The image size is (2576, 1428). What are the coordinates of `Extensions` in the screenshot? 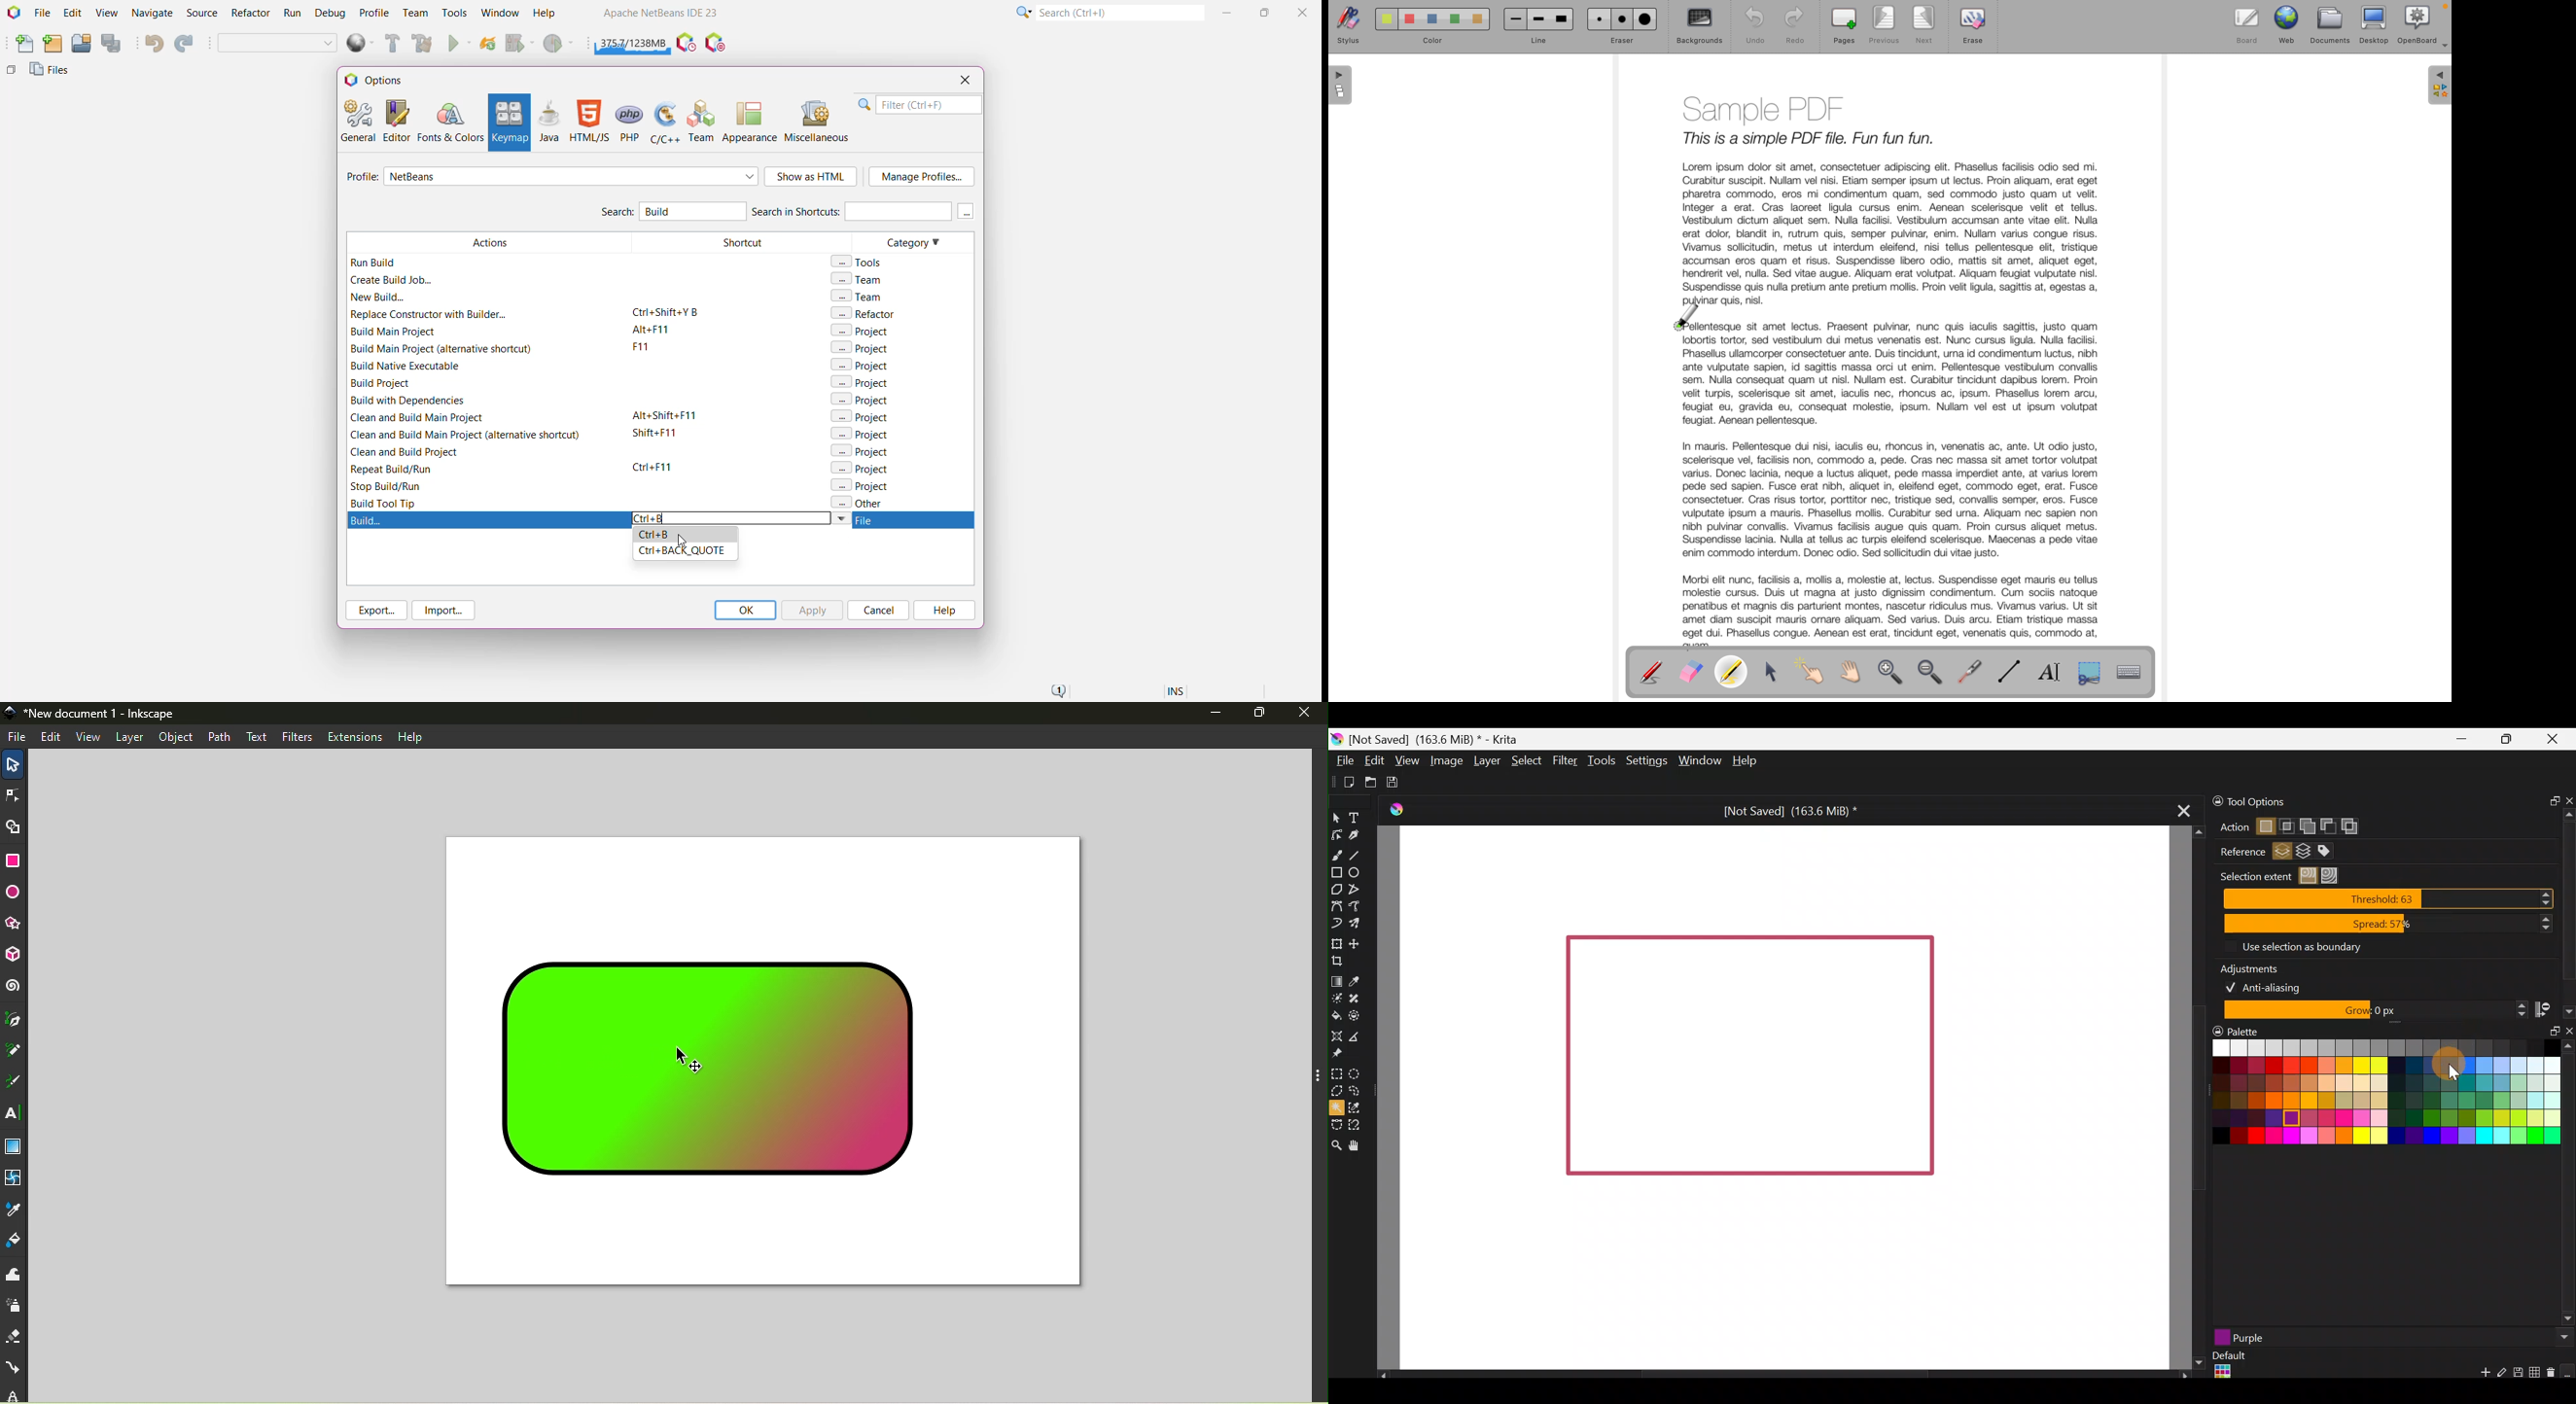 It's located at (355, 736).